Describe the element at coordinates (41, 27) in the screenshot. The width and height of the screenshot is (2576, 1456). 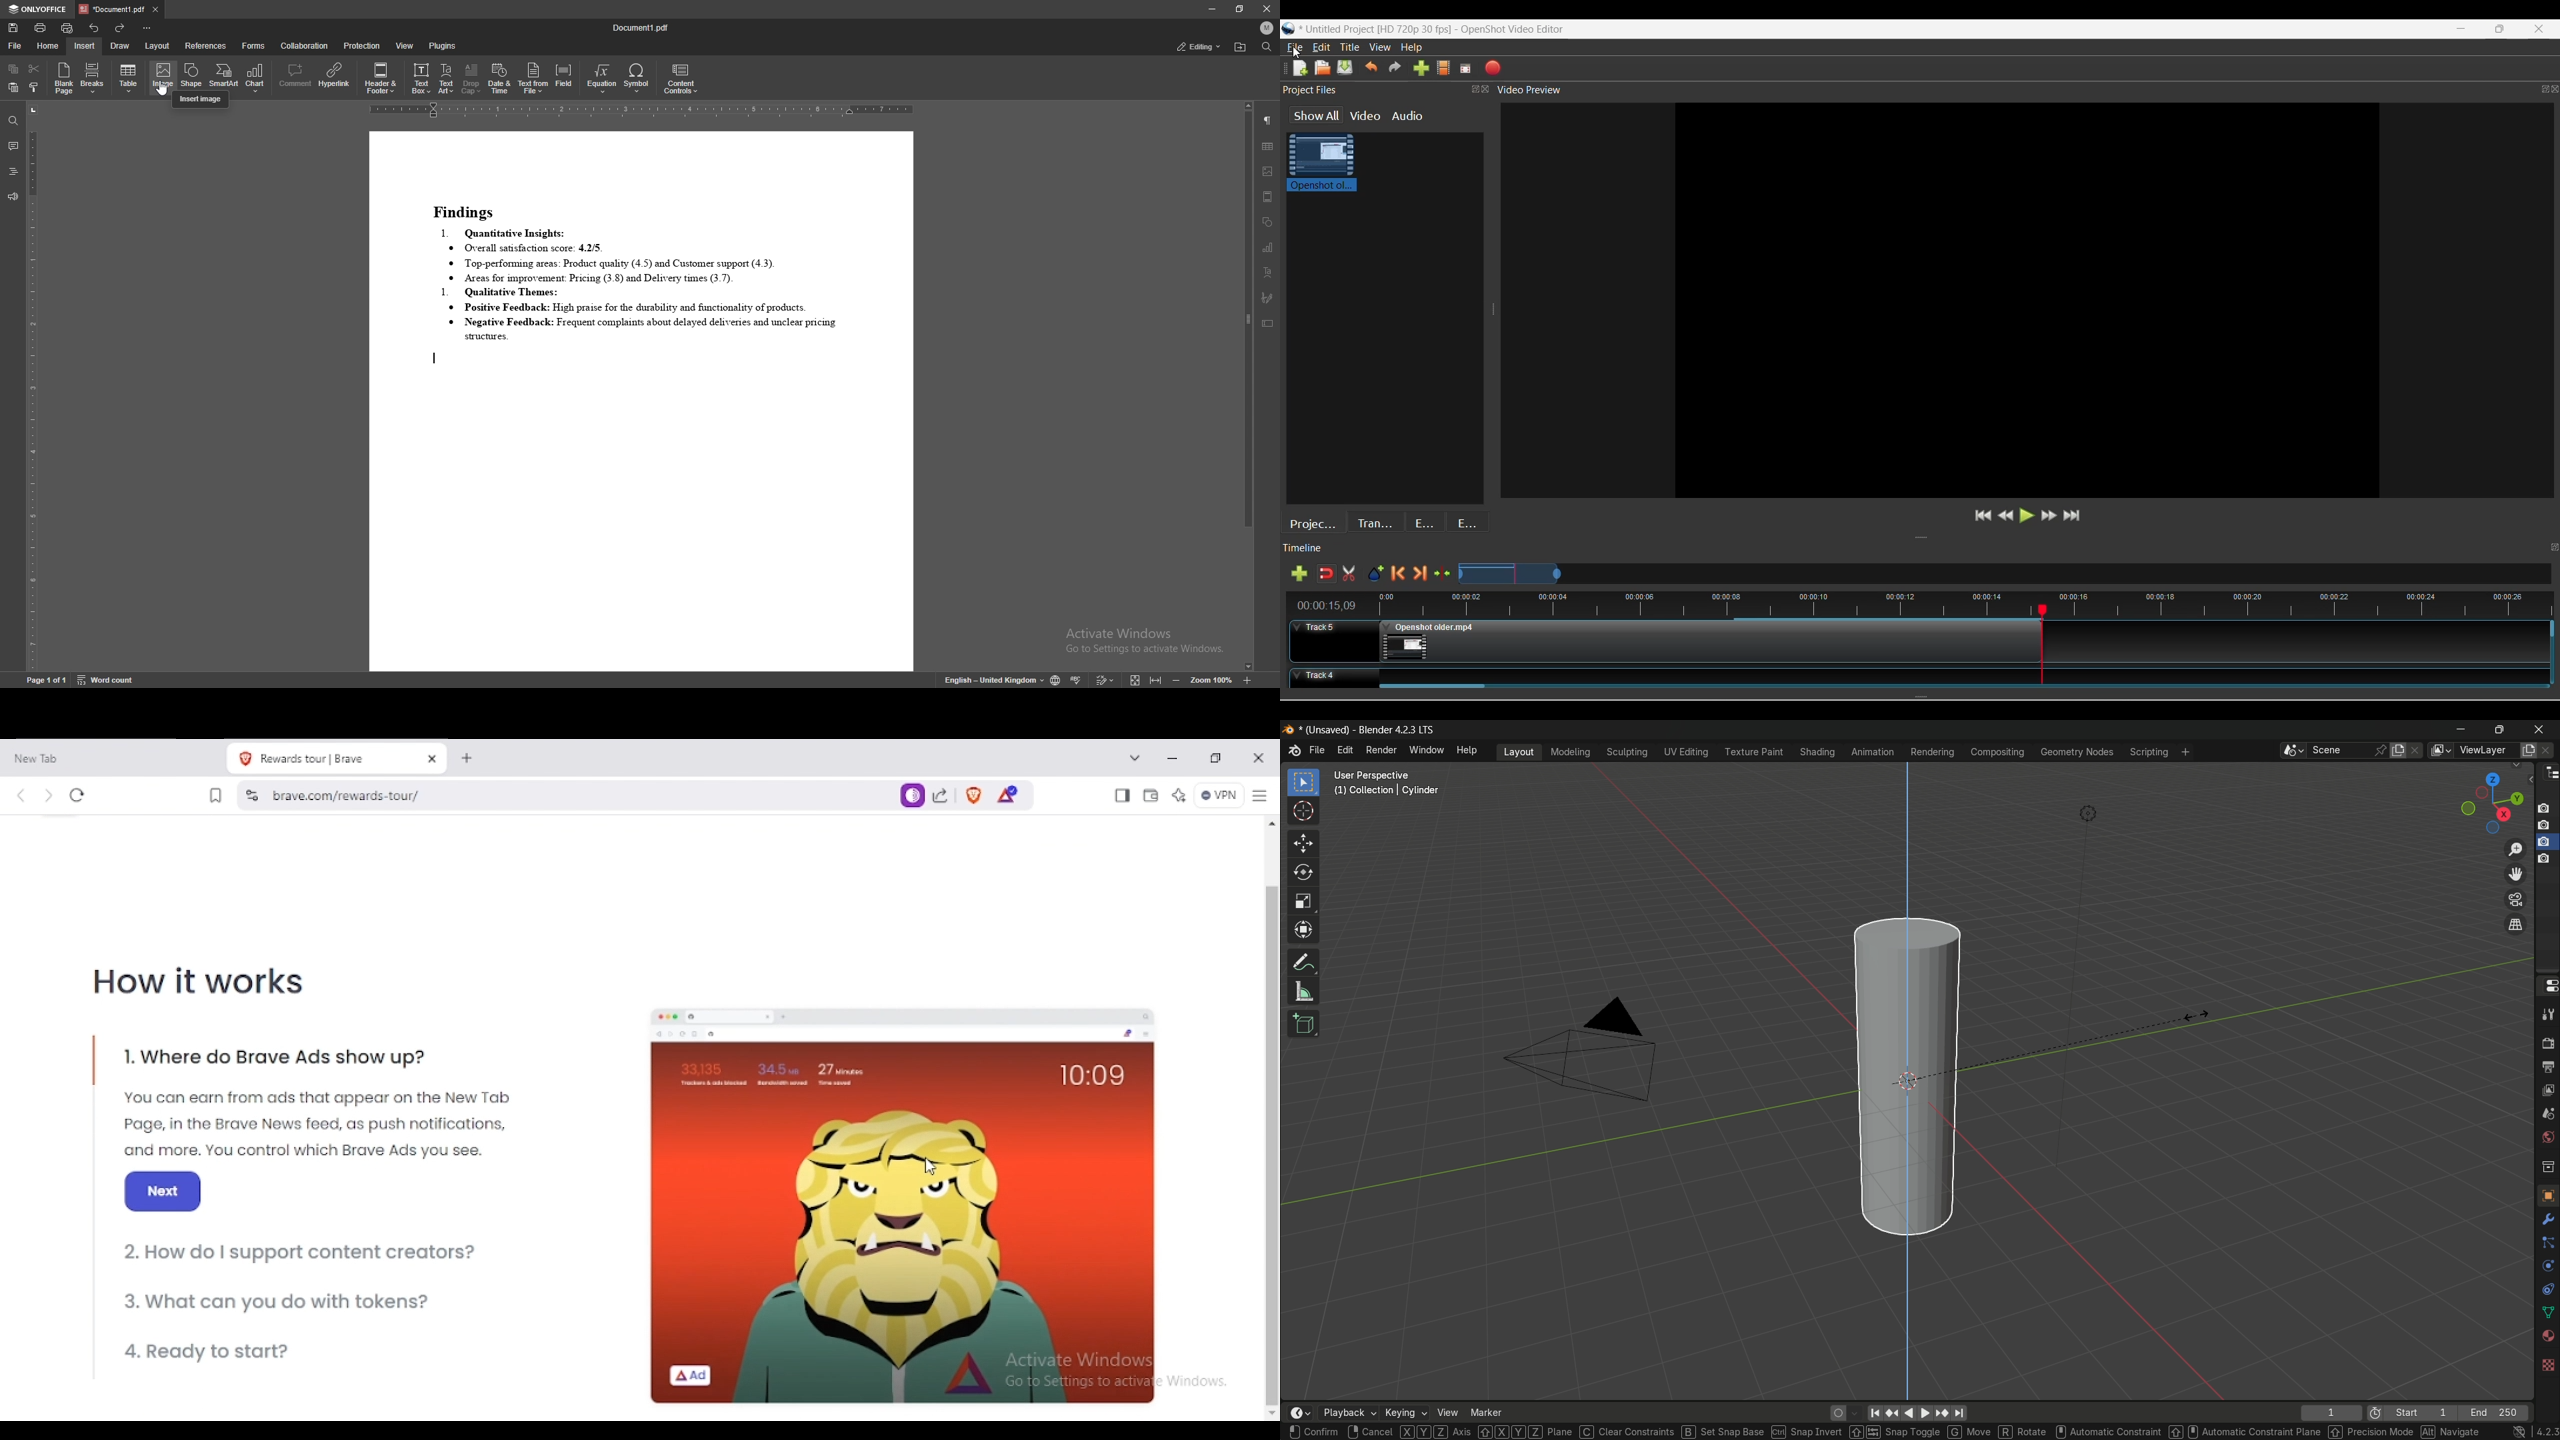
I see `print` at that location.